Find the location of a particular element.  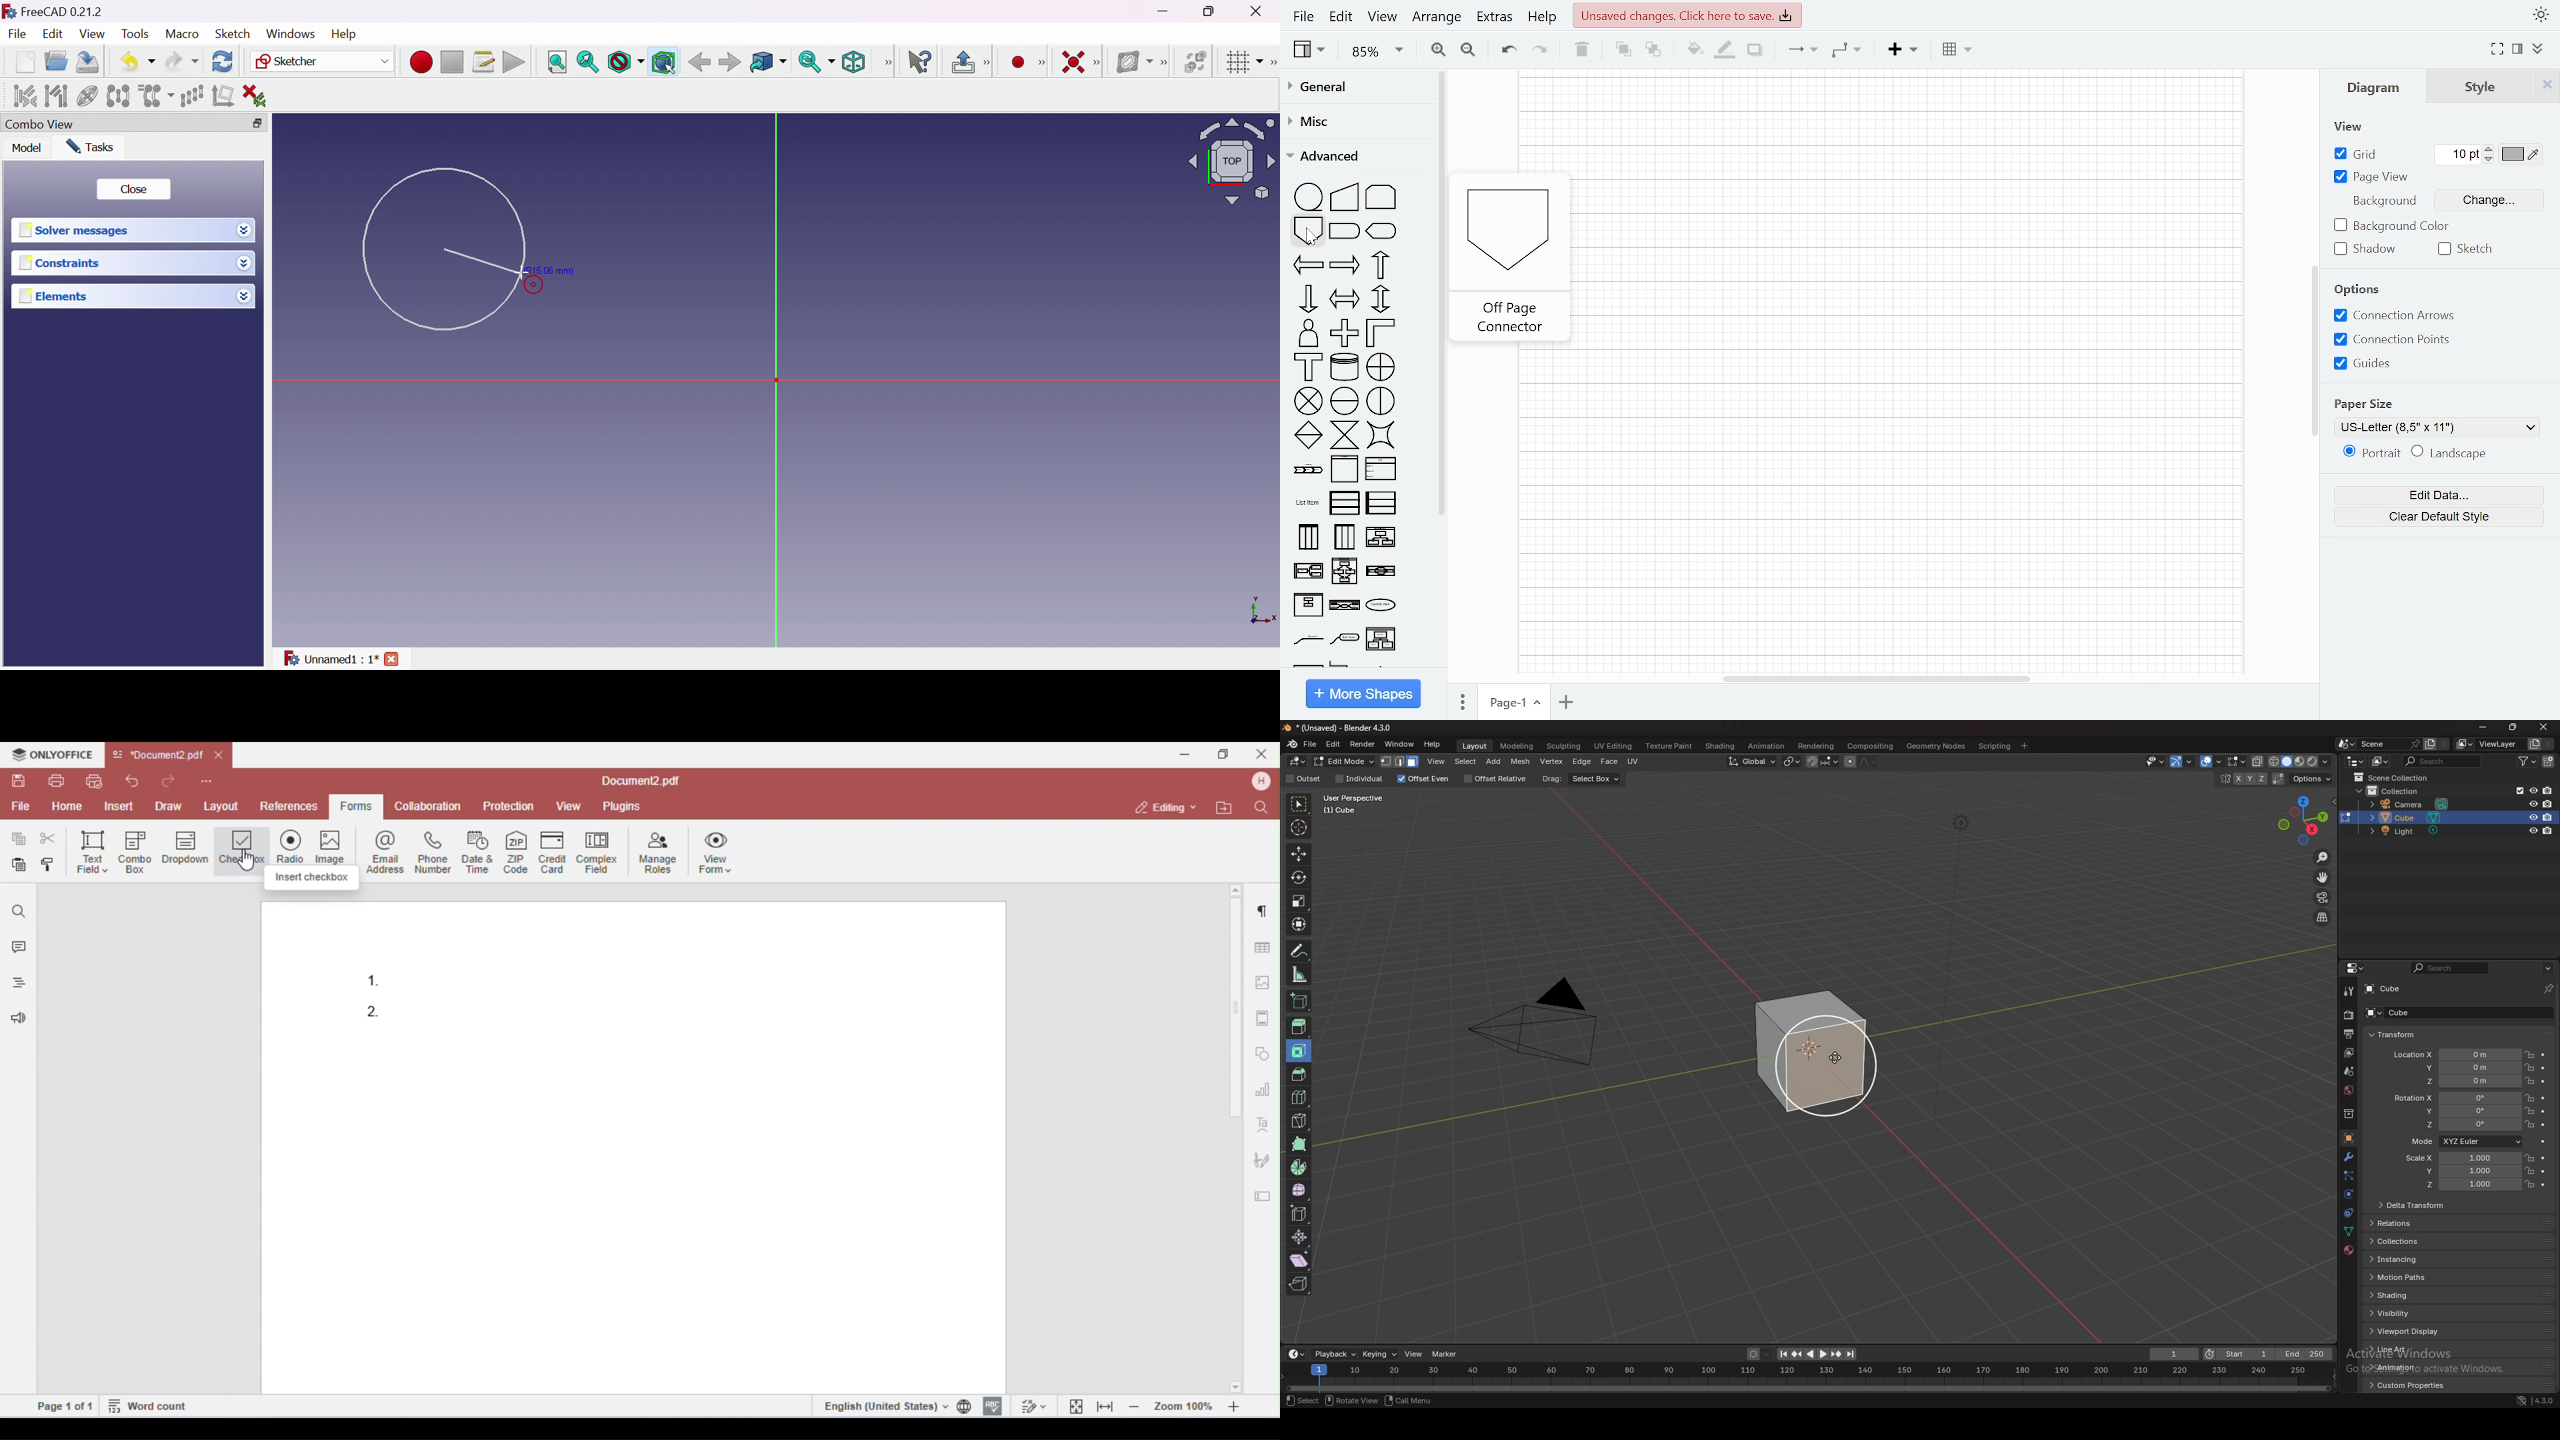

vertical flow layout is located at coordinates (1308, 573).